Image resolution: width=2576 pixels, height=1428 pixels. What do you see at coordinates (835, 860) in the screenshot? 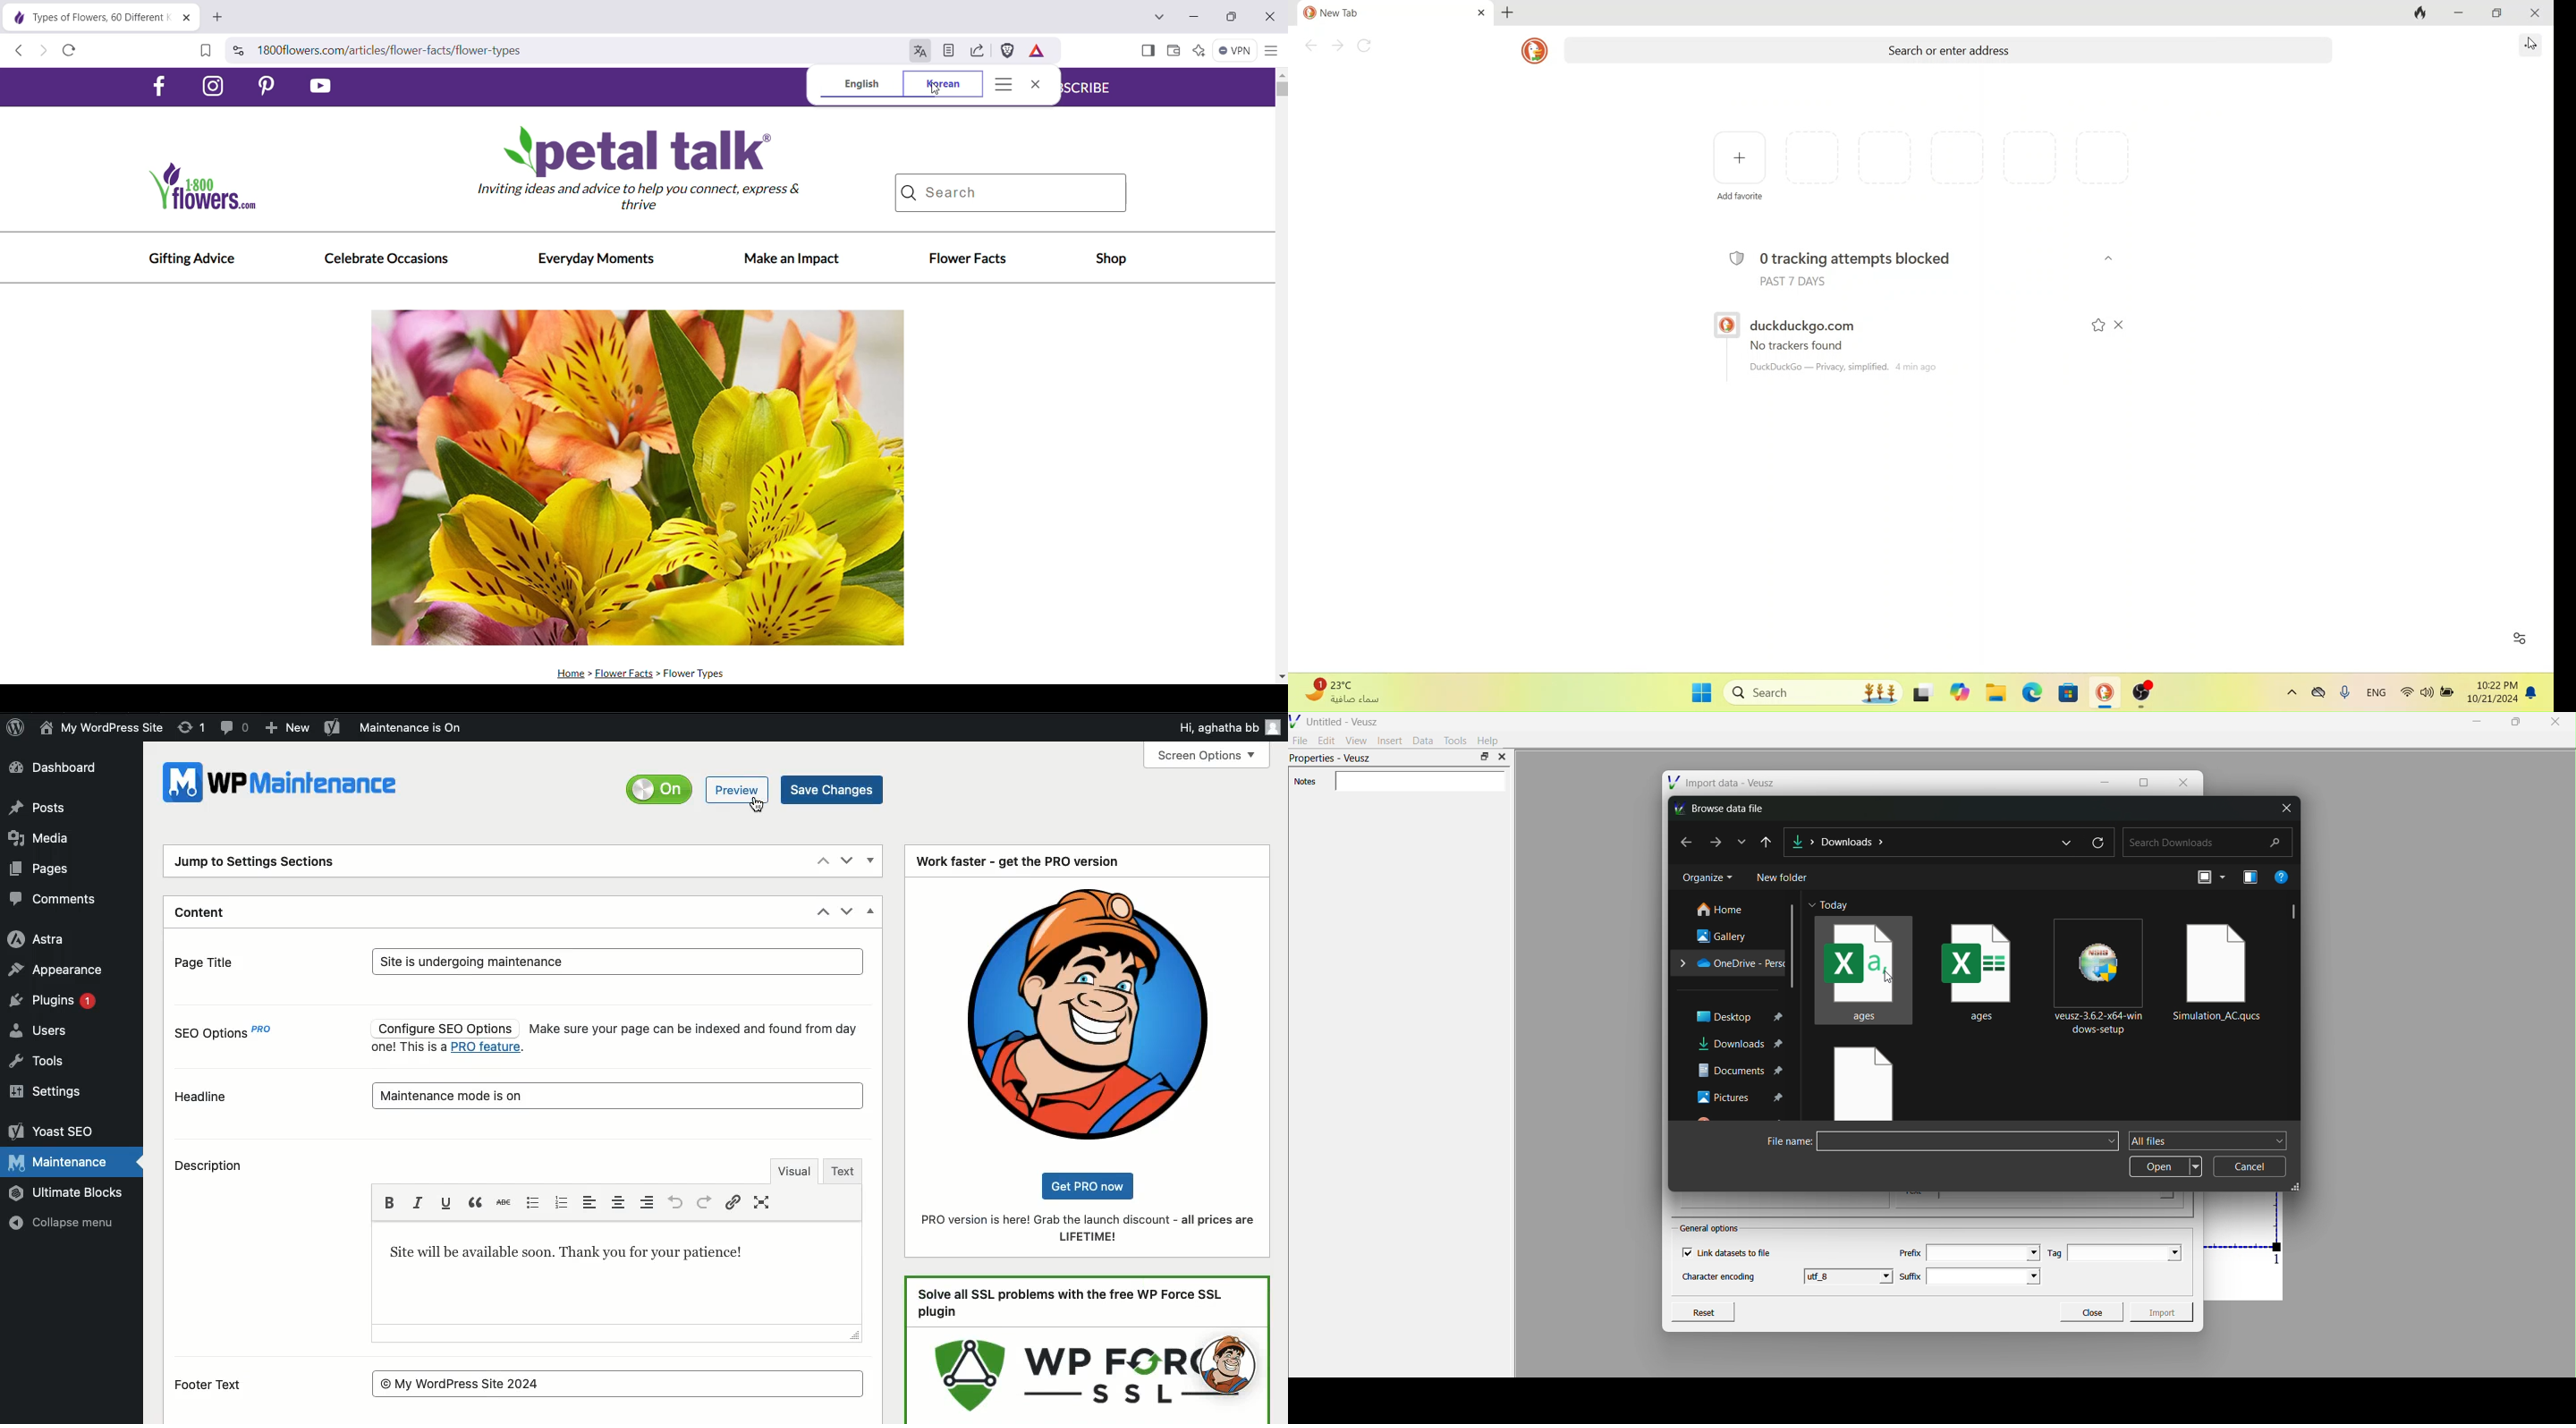
I see `Move up down` at bounding box center [835, 860].